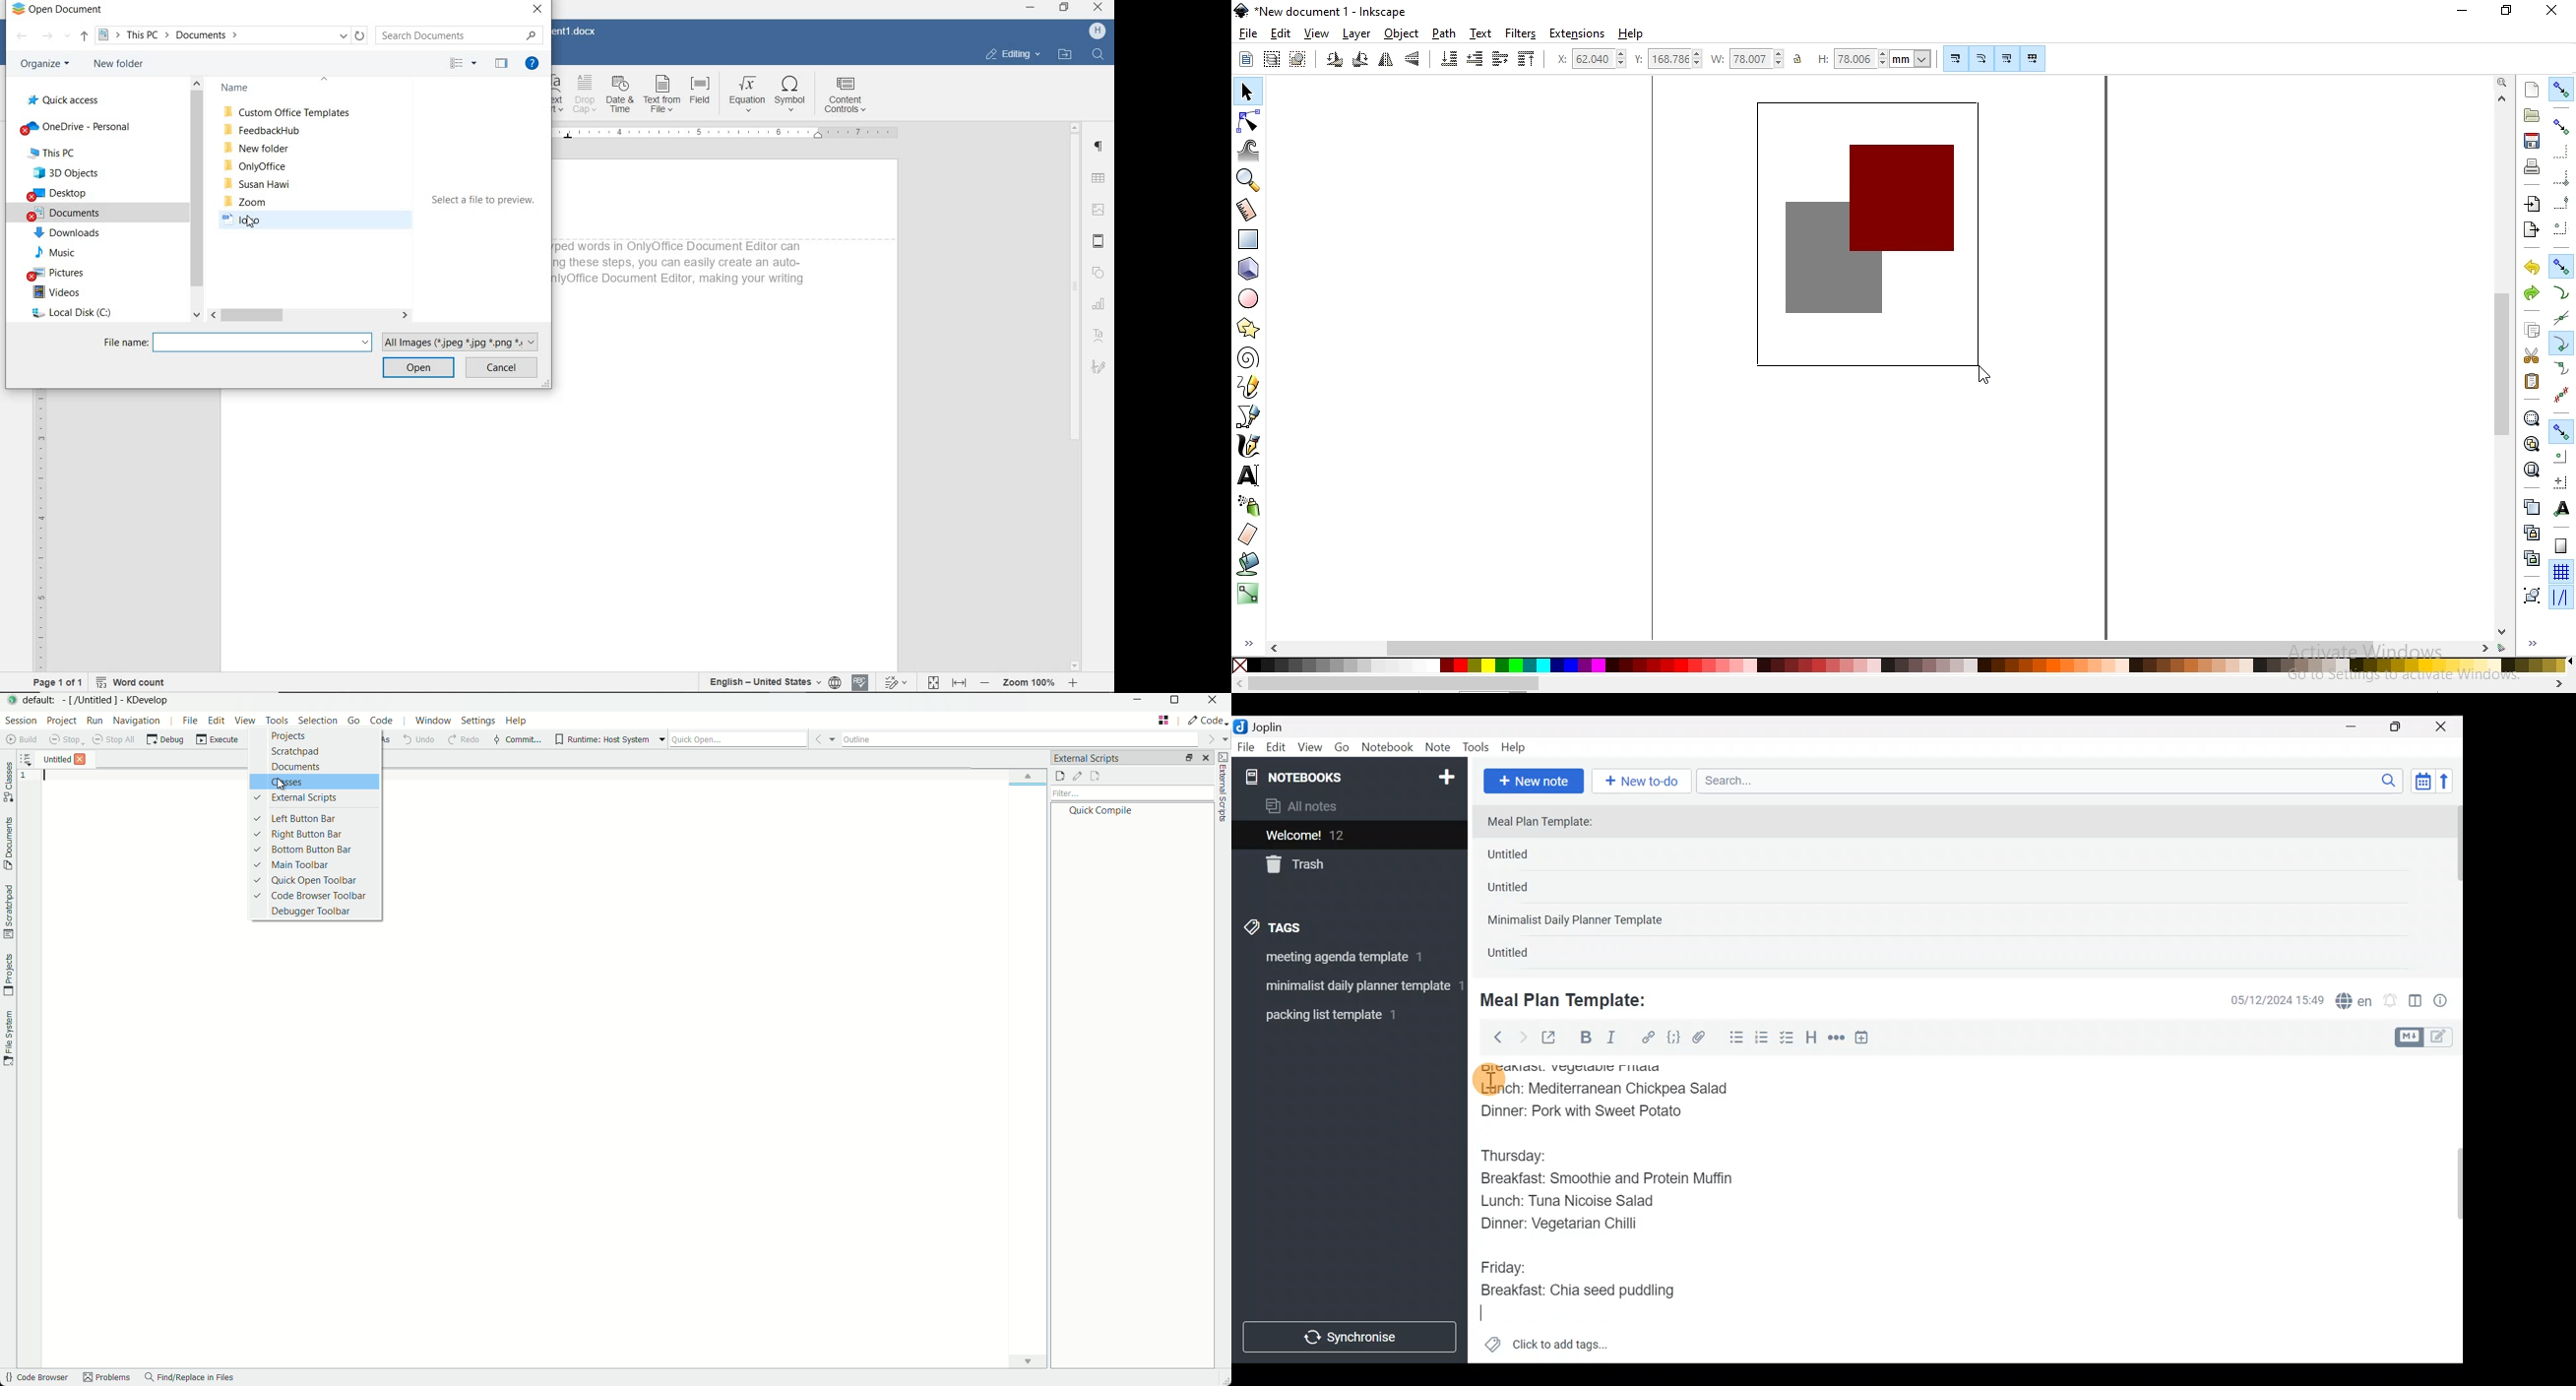 Image resolution: width=2576 pixels, height=1400 pixels. What do you see at coordinates (1507, 1263) in the screenshot?
I see `Friday:` at bounding box center [1507, 1263].